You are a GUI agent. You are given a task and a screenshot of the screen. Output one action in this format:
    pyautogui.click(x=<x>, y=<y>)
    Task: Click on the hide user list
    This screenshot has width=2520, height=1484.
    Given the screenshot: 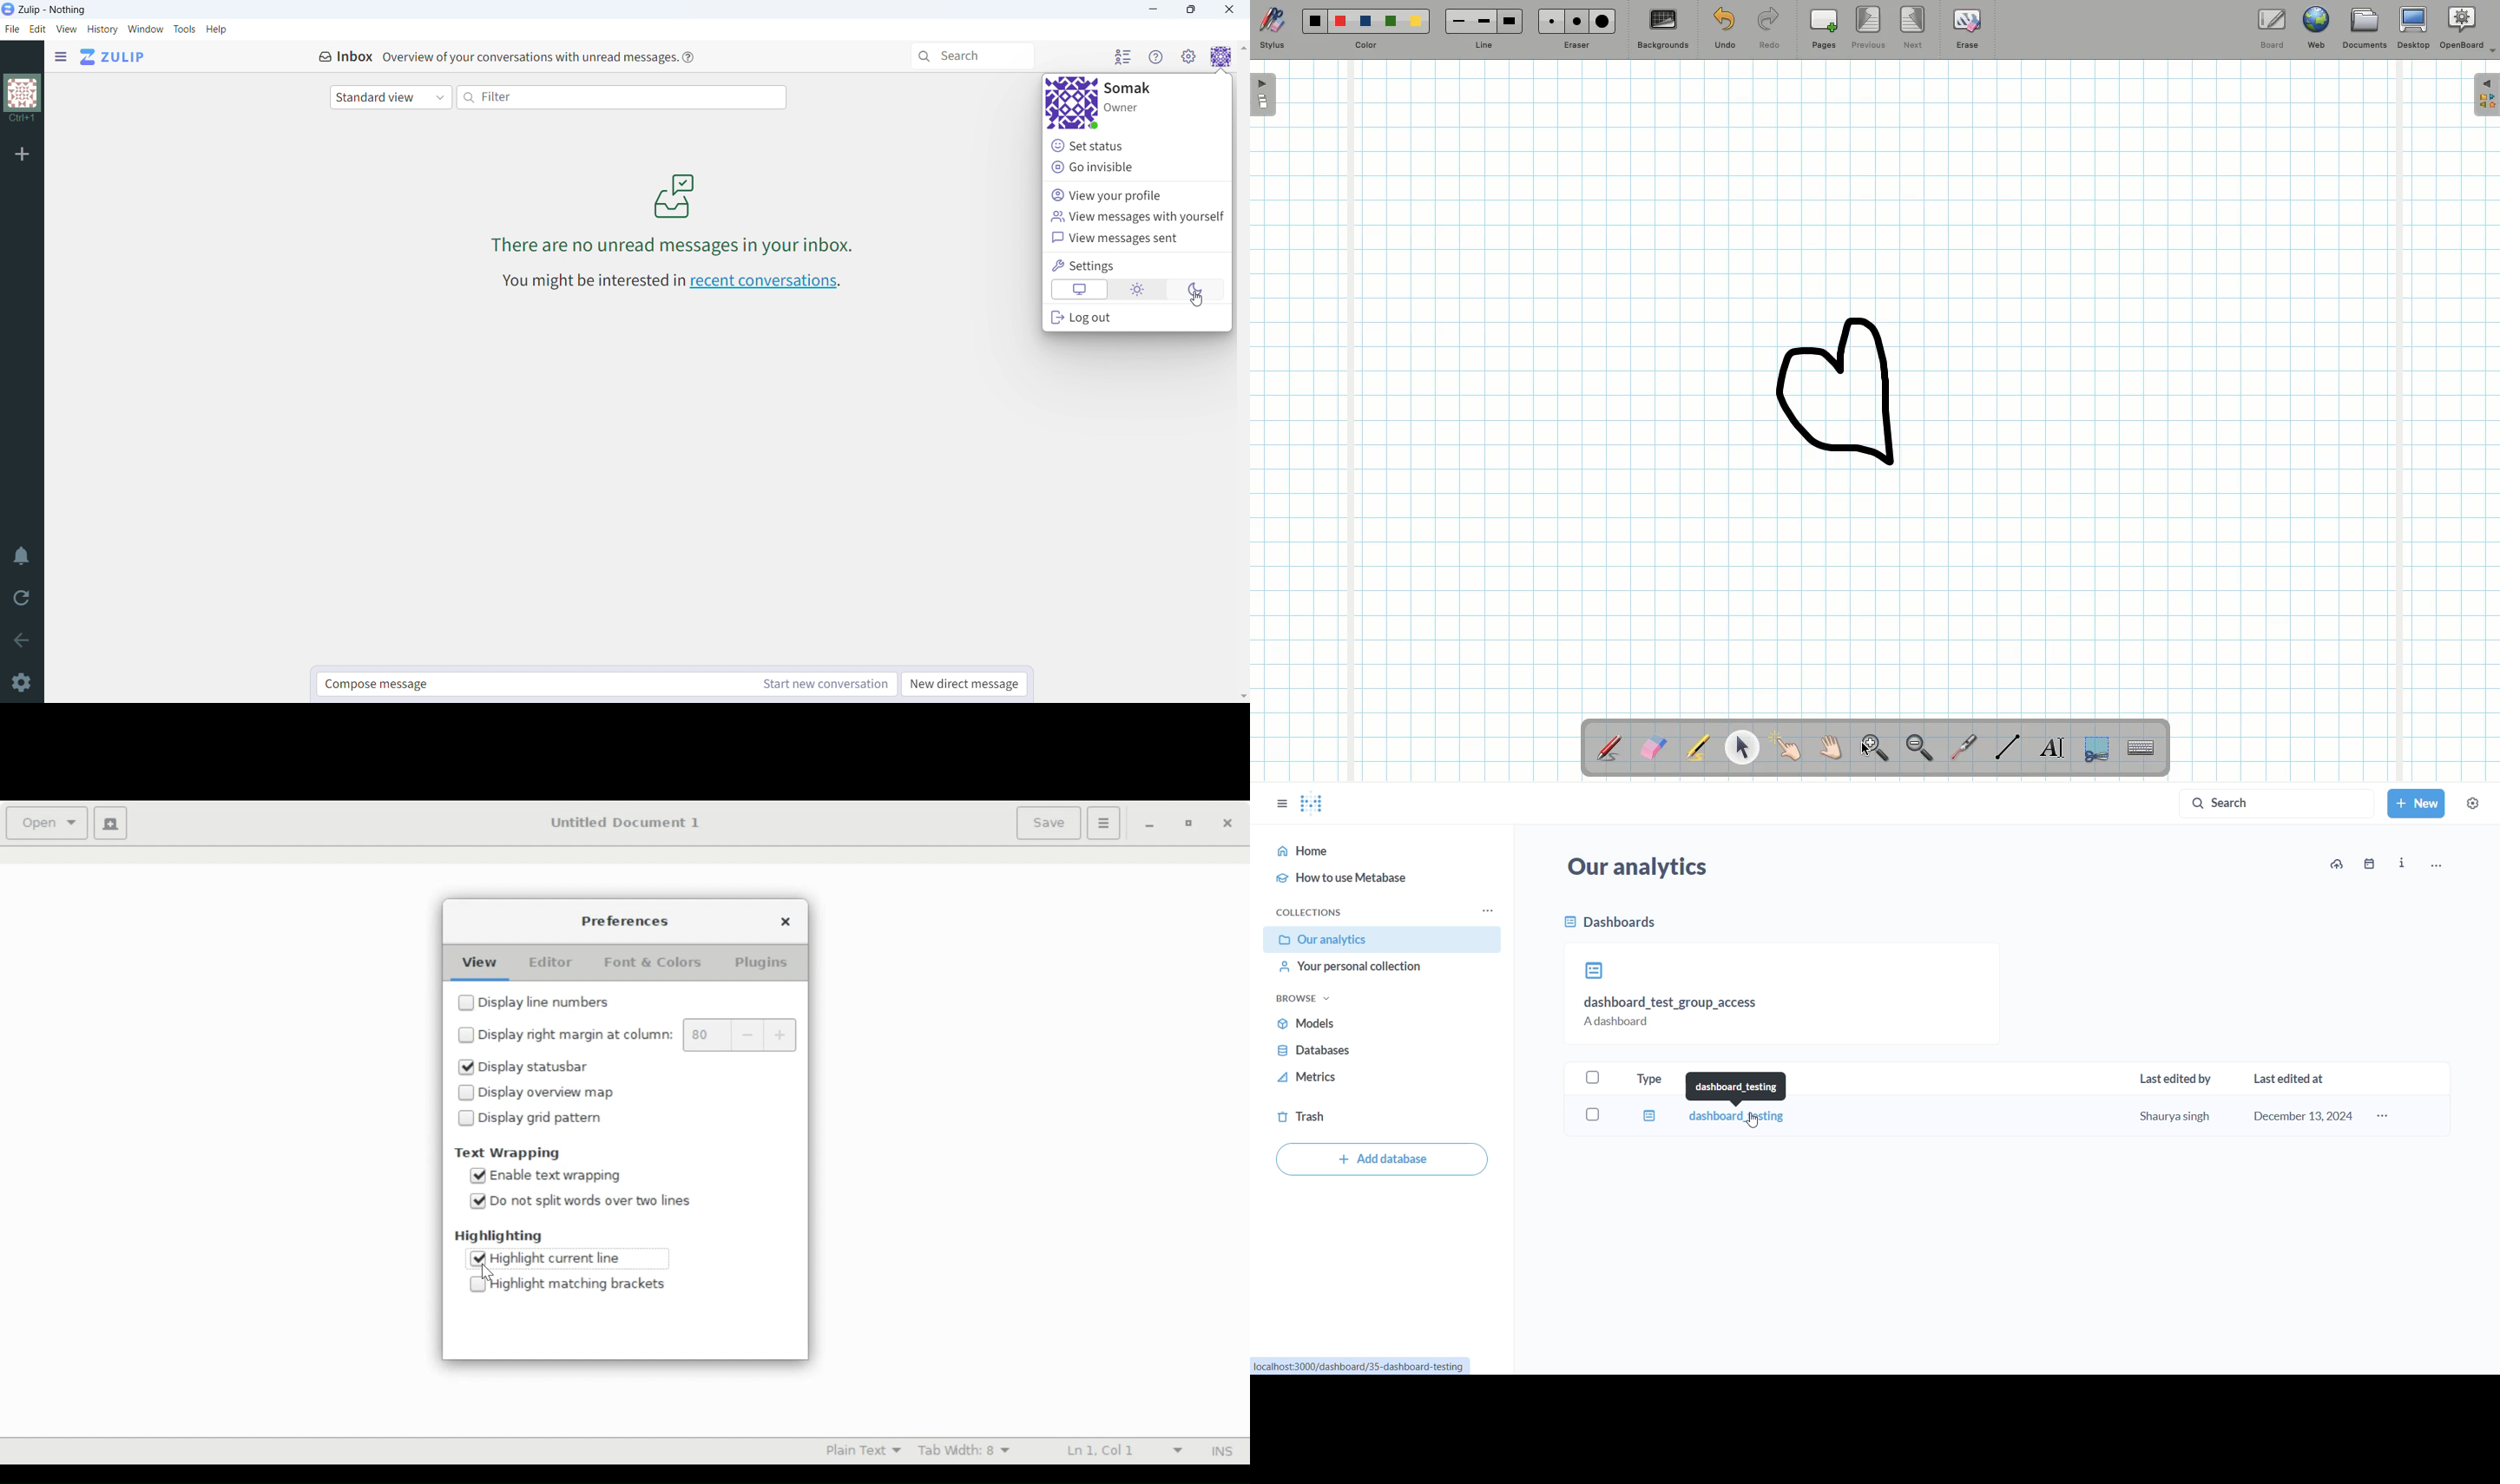 What is the action you would take?
    pyautogui.click(x=1124, y=55)
    